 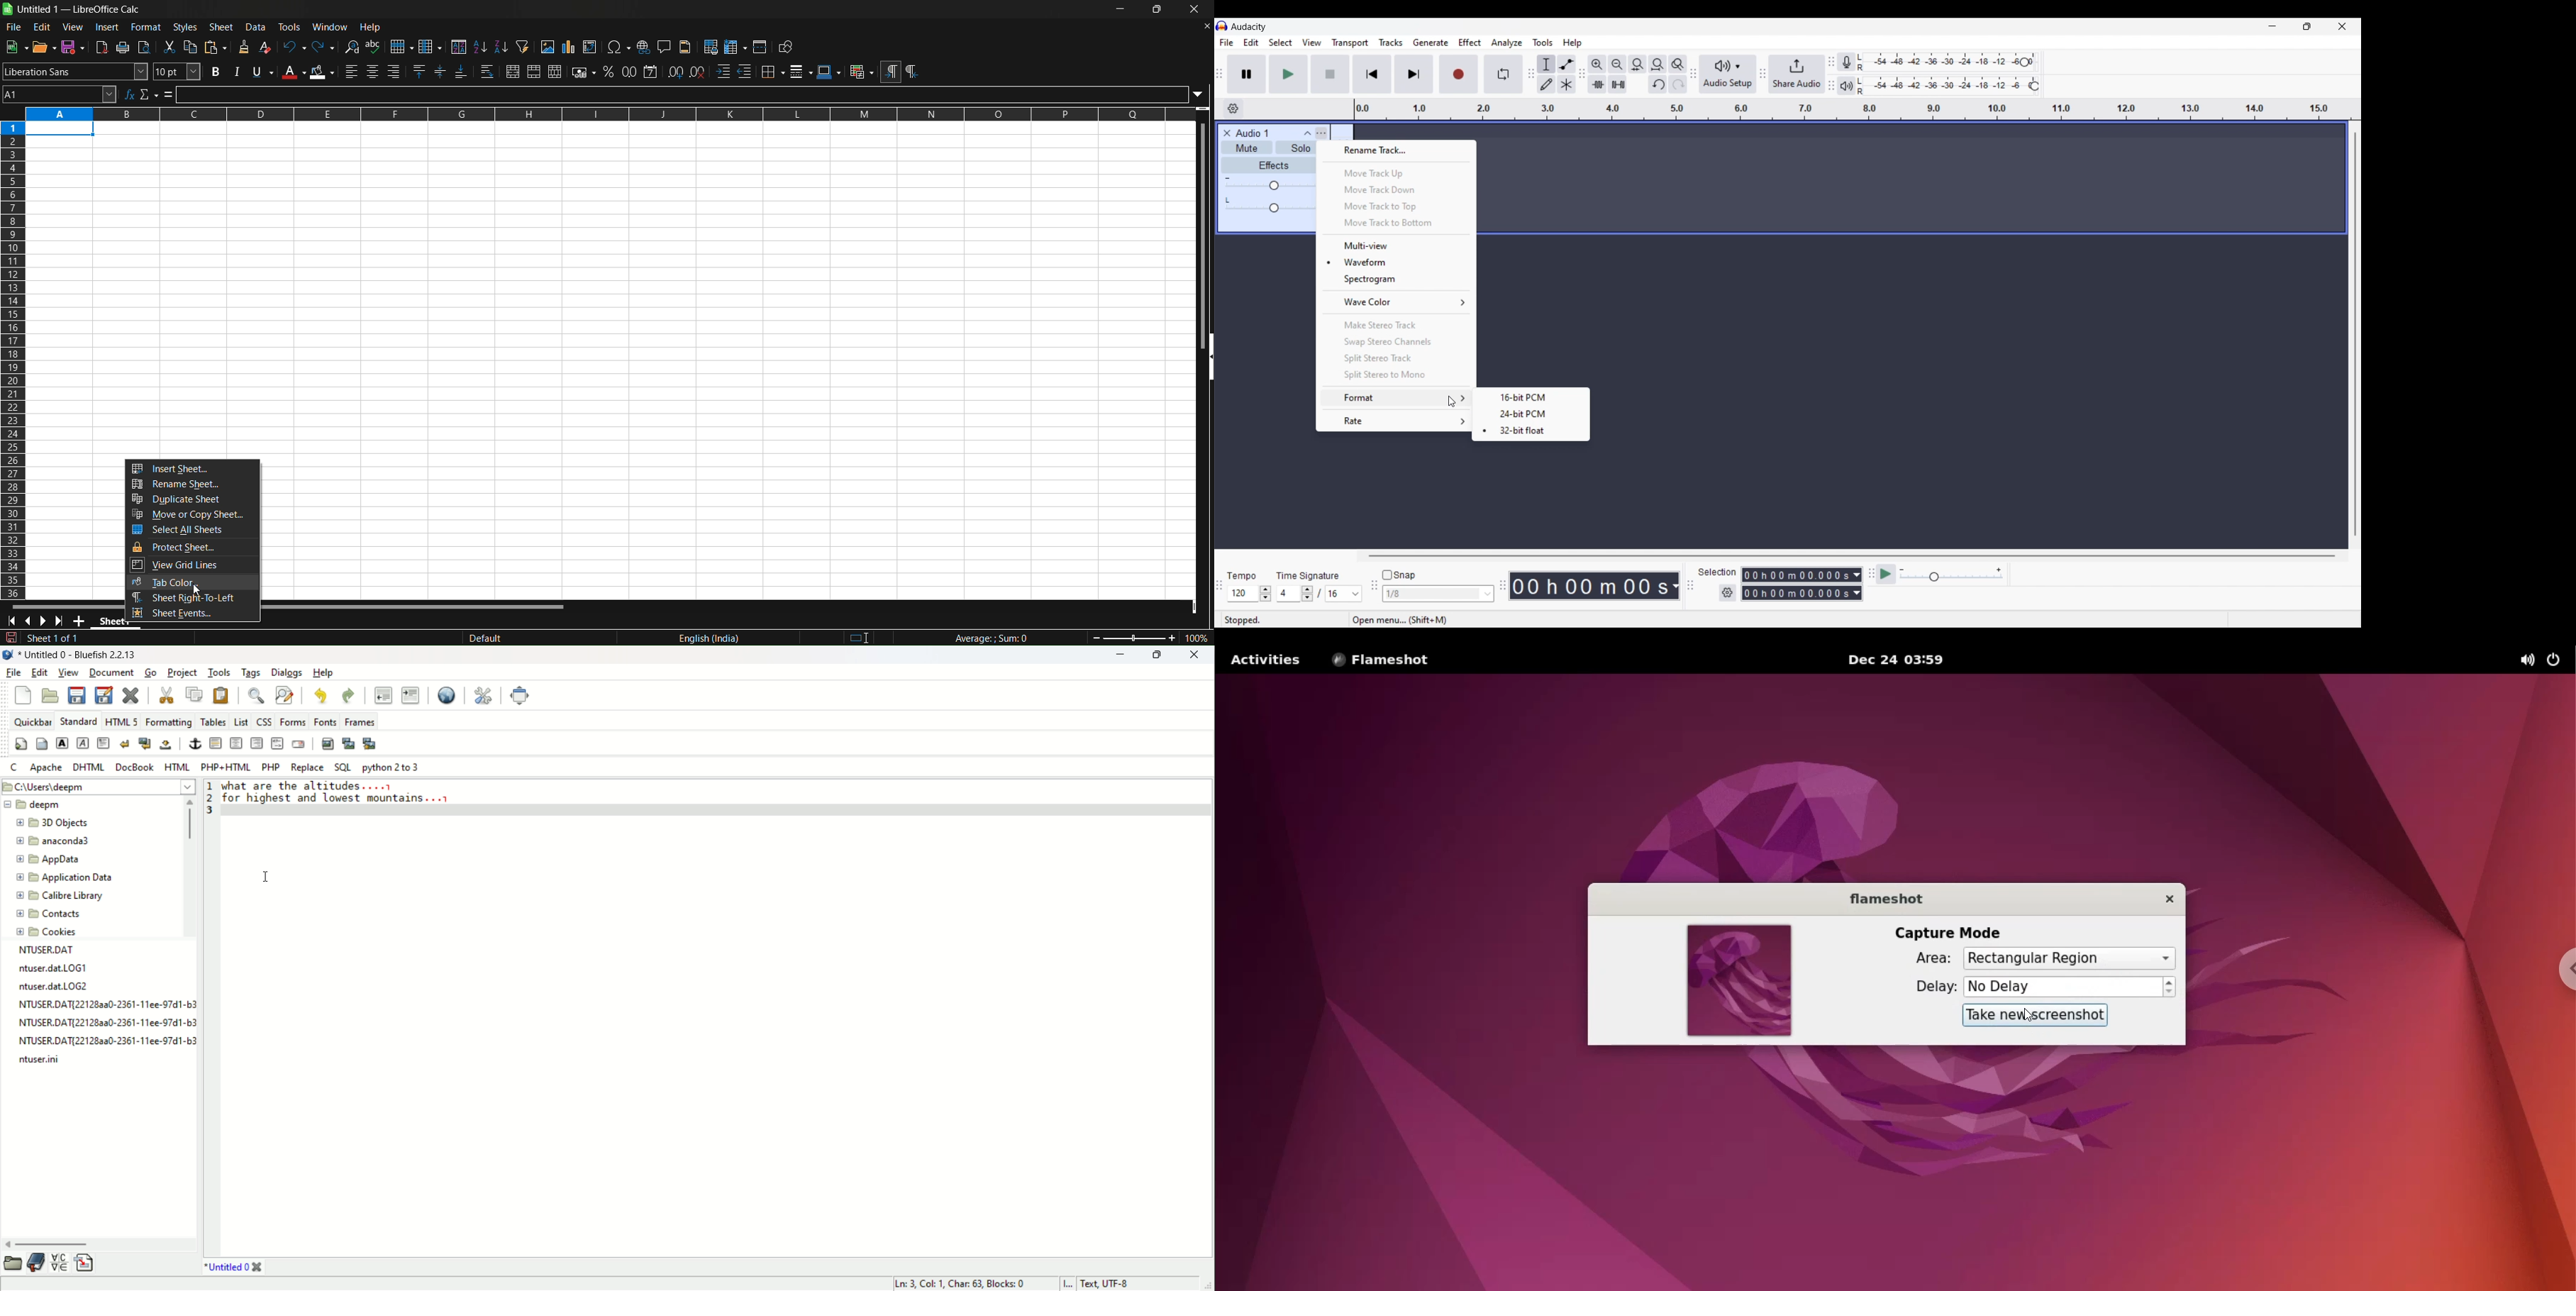 What do you see at coordinates (220, 673) in the screenshot?
I see `tools` at bounding box center [220, 673].